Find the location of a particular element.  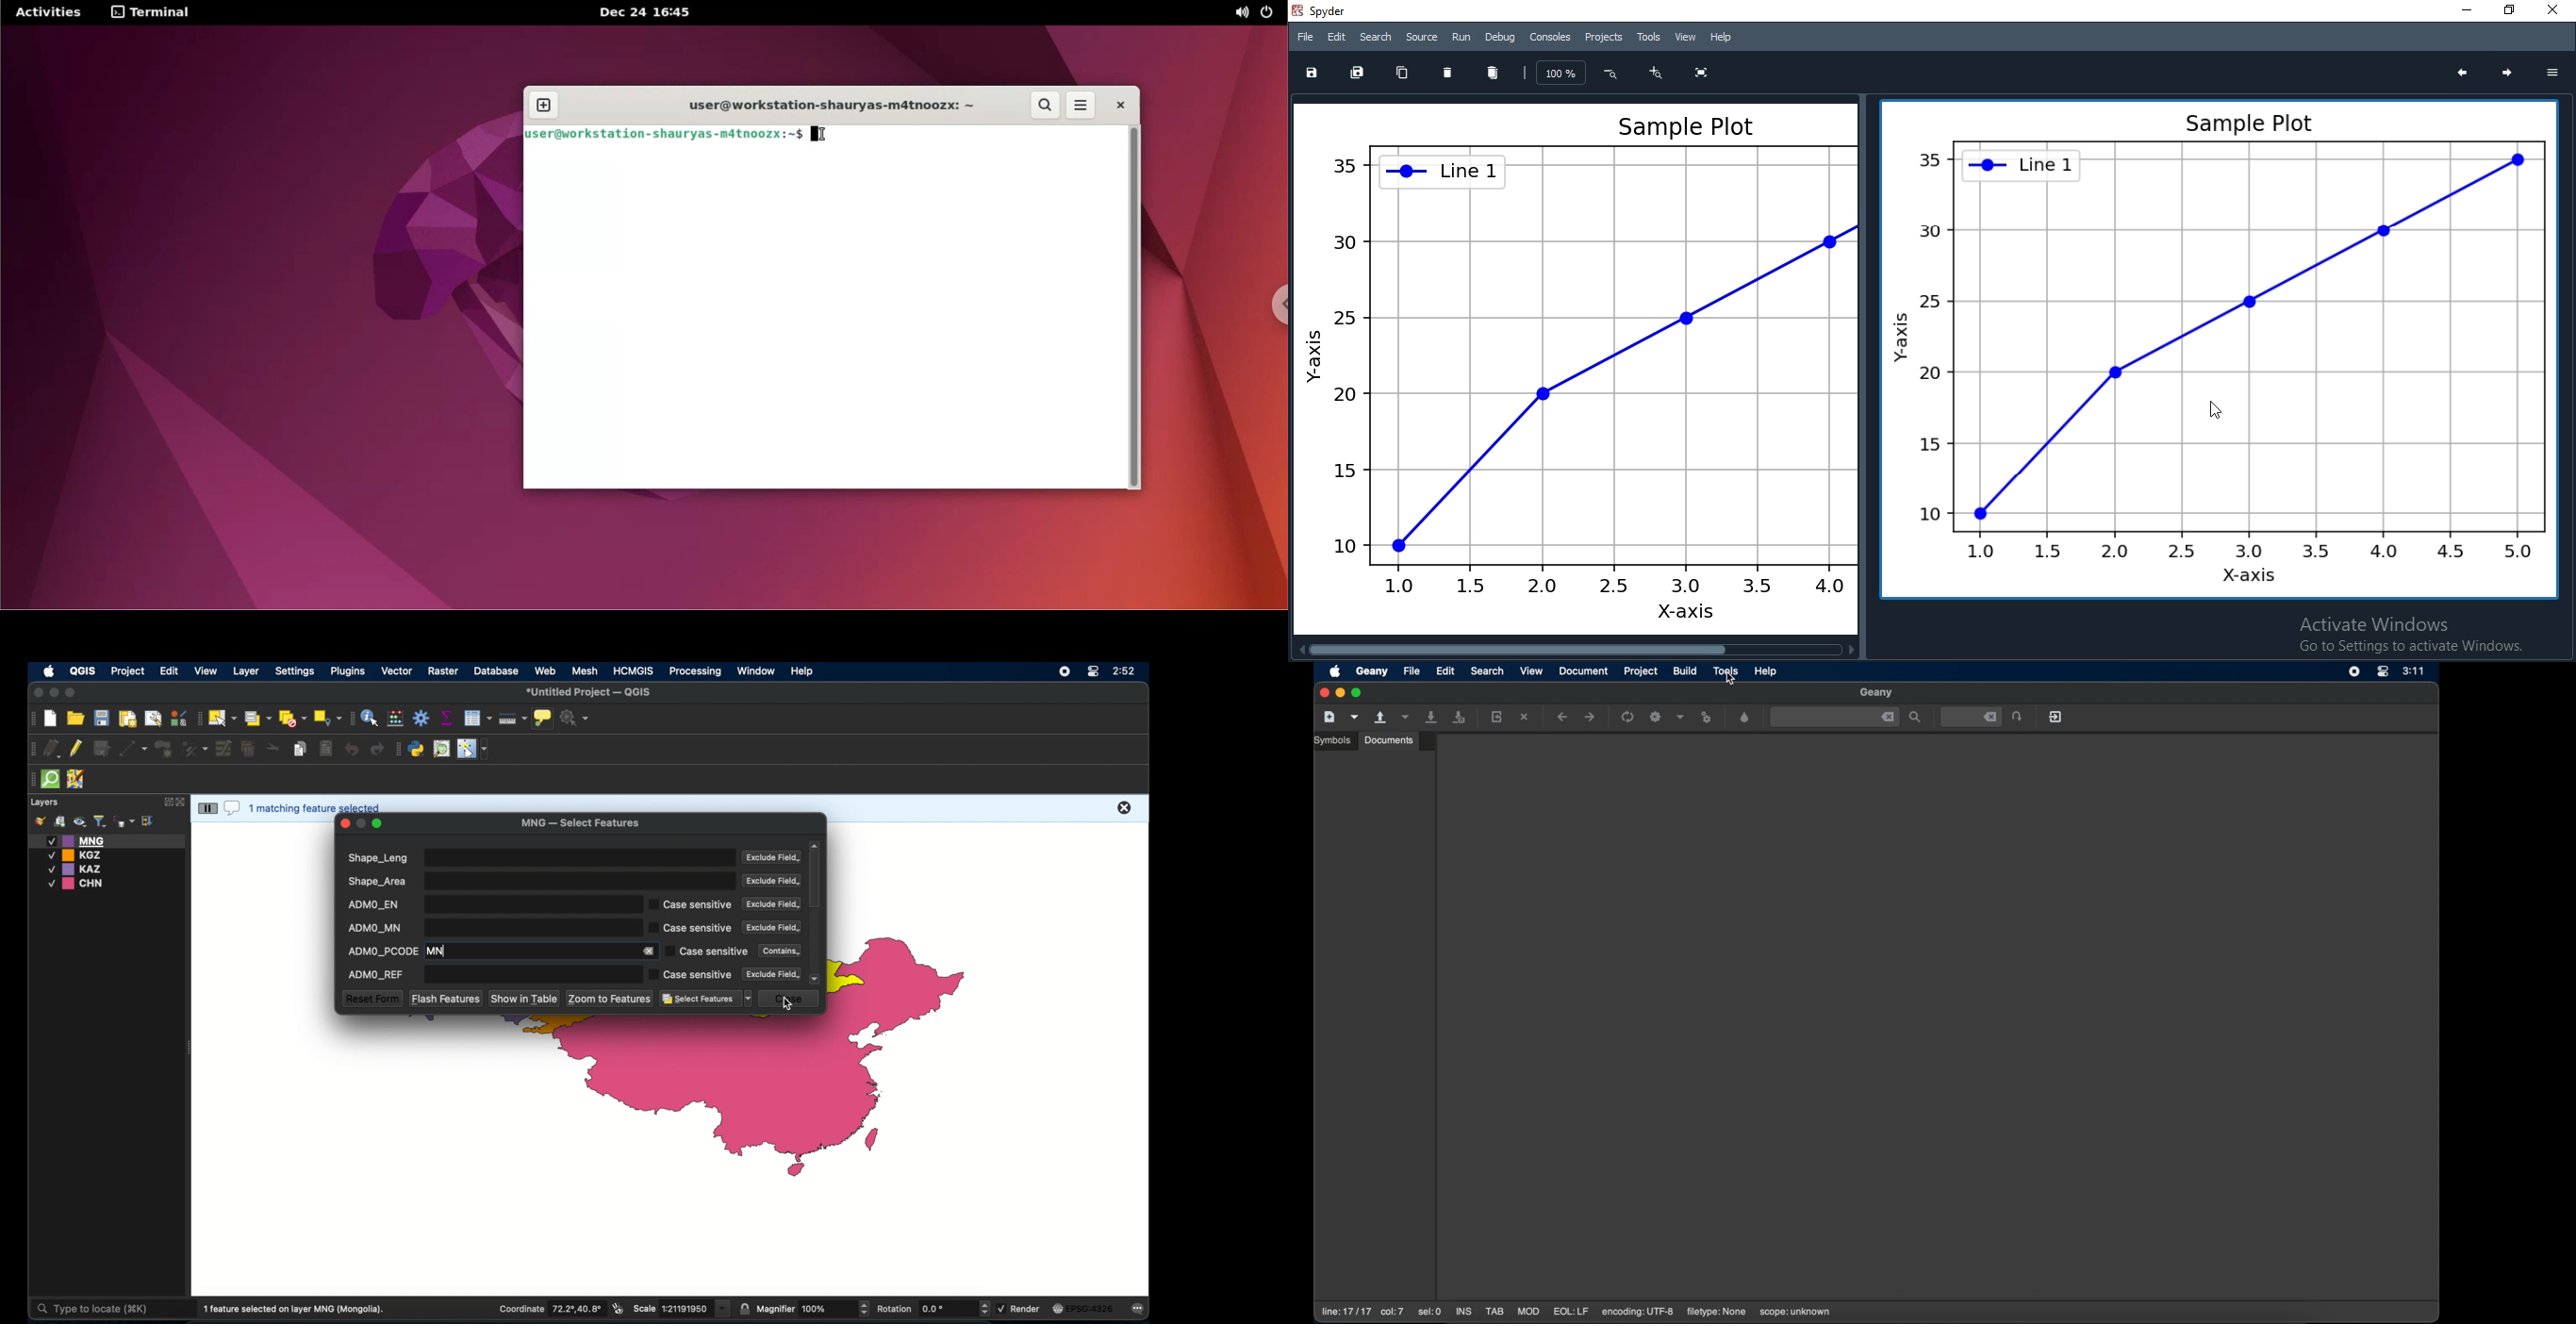

scroll bar is located at coordinates (1576, 651).